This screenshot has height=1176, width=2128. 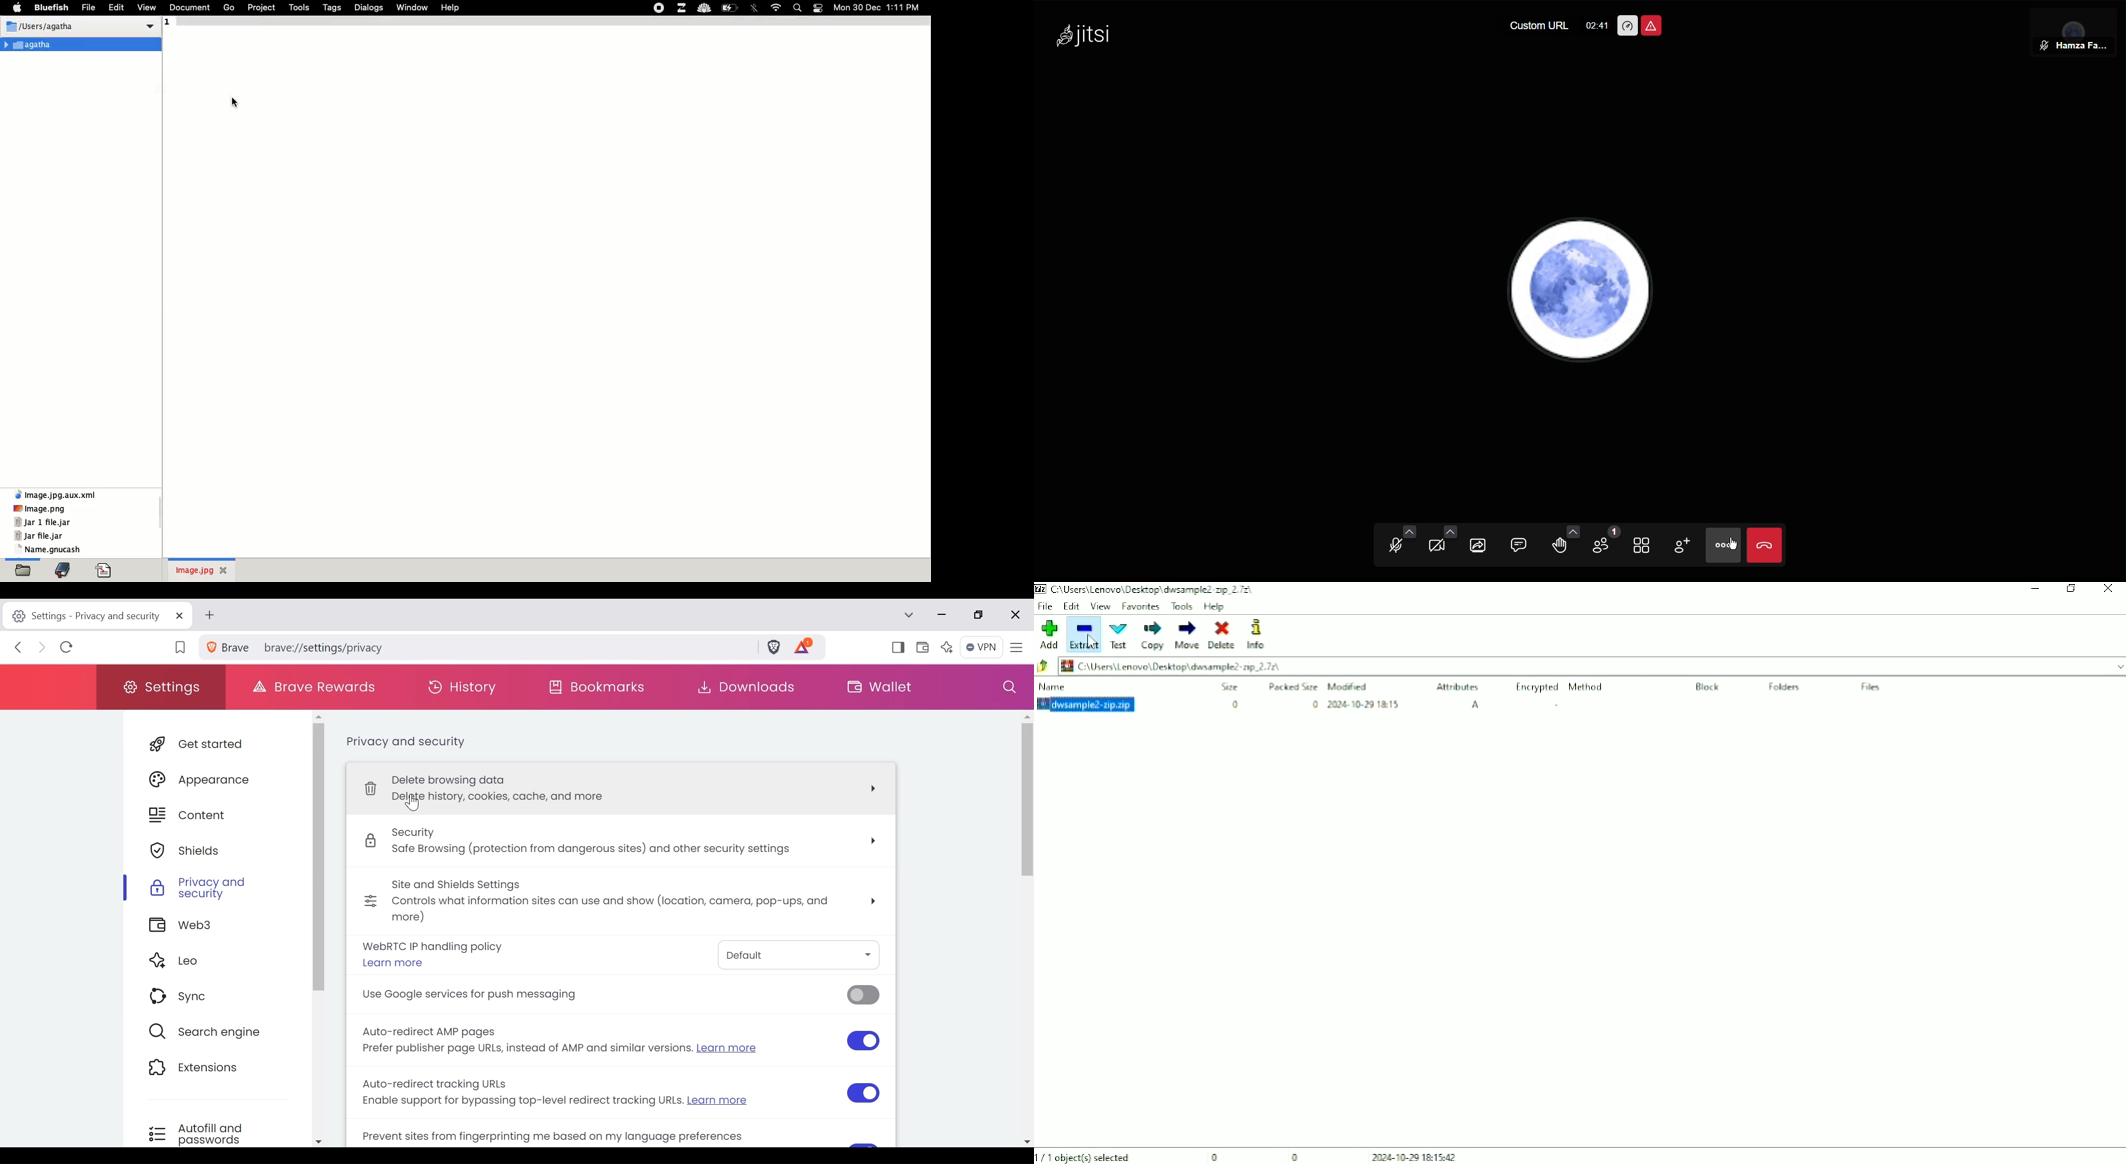 What do you see at coordinates (31, 44) in the screenshot?
I see `Agatha` at bounding box center [31, 44].